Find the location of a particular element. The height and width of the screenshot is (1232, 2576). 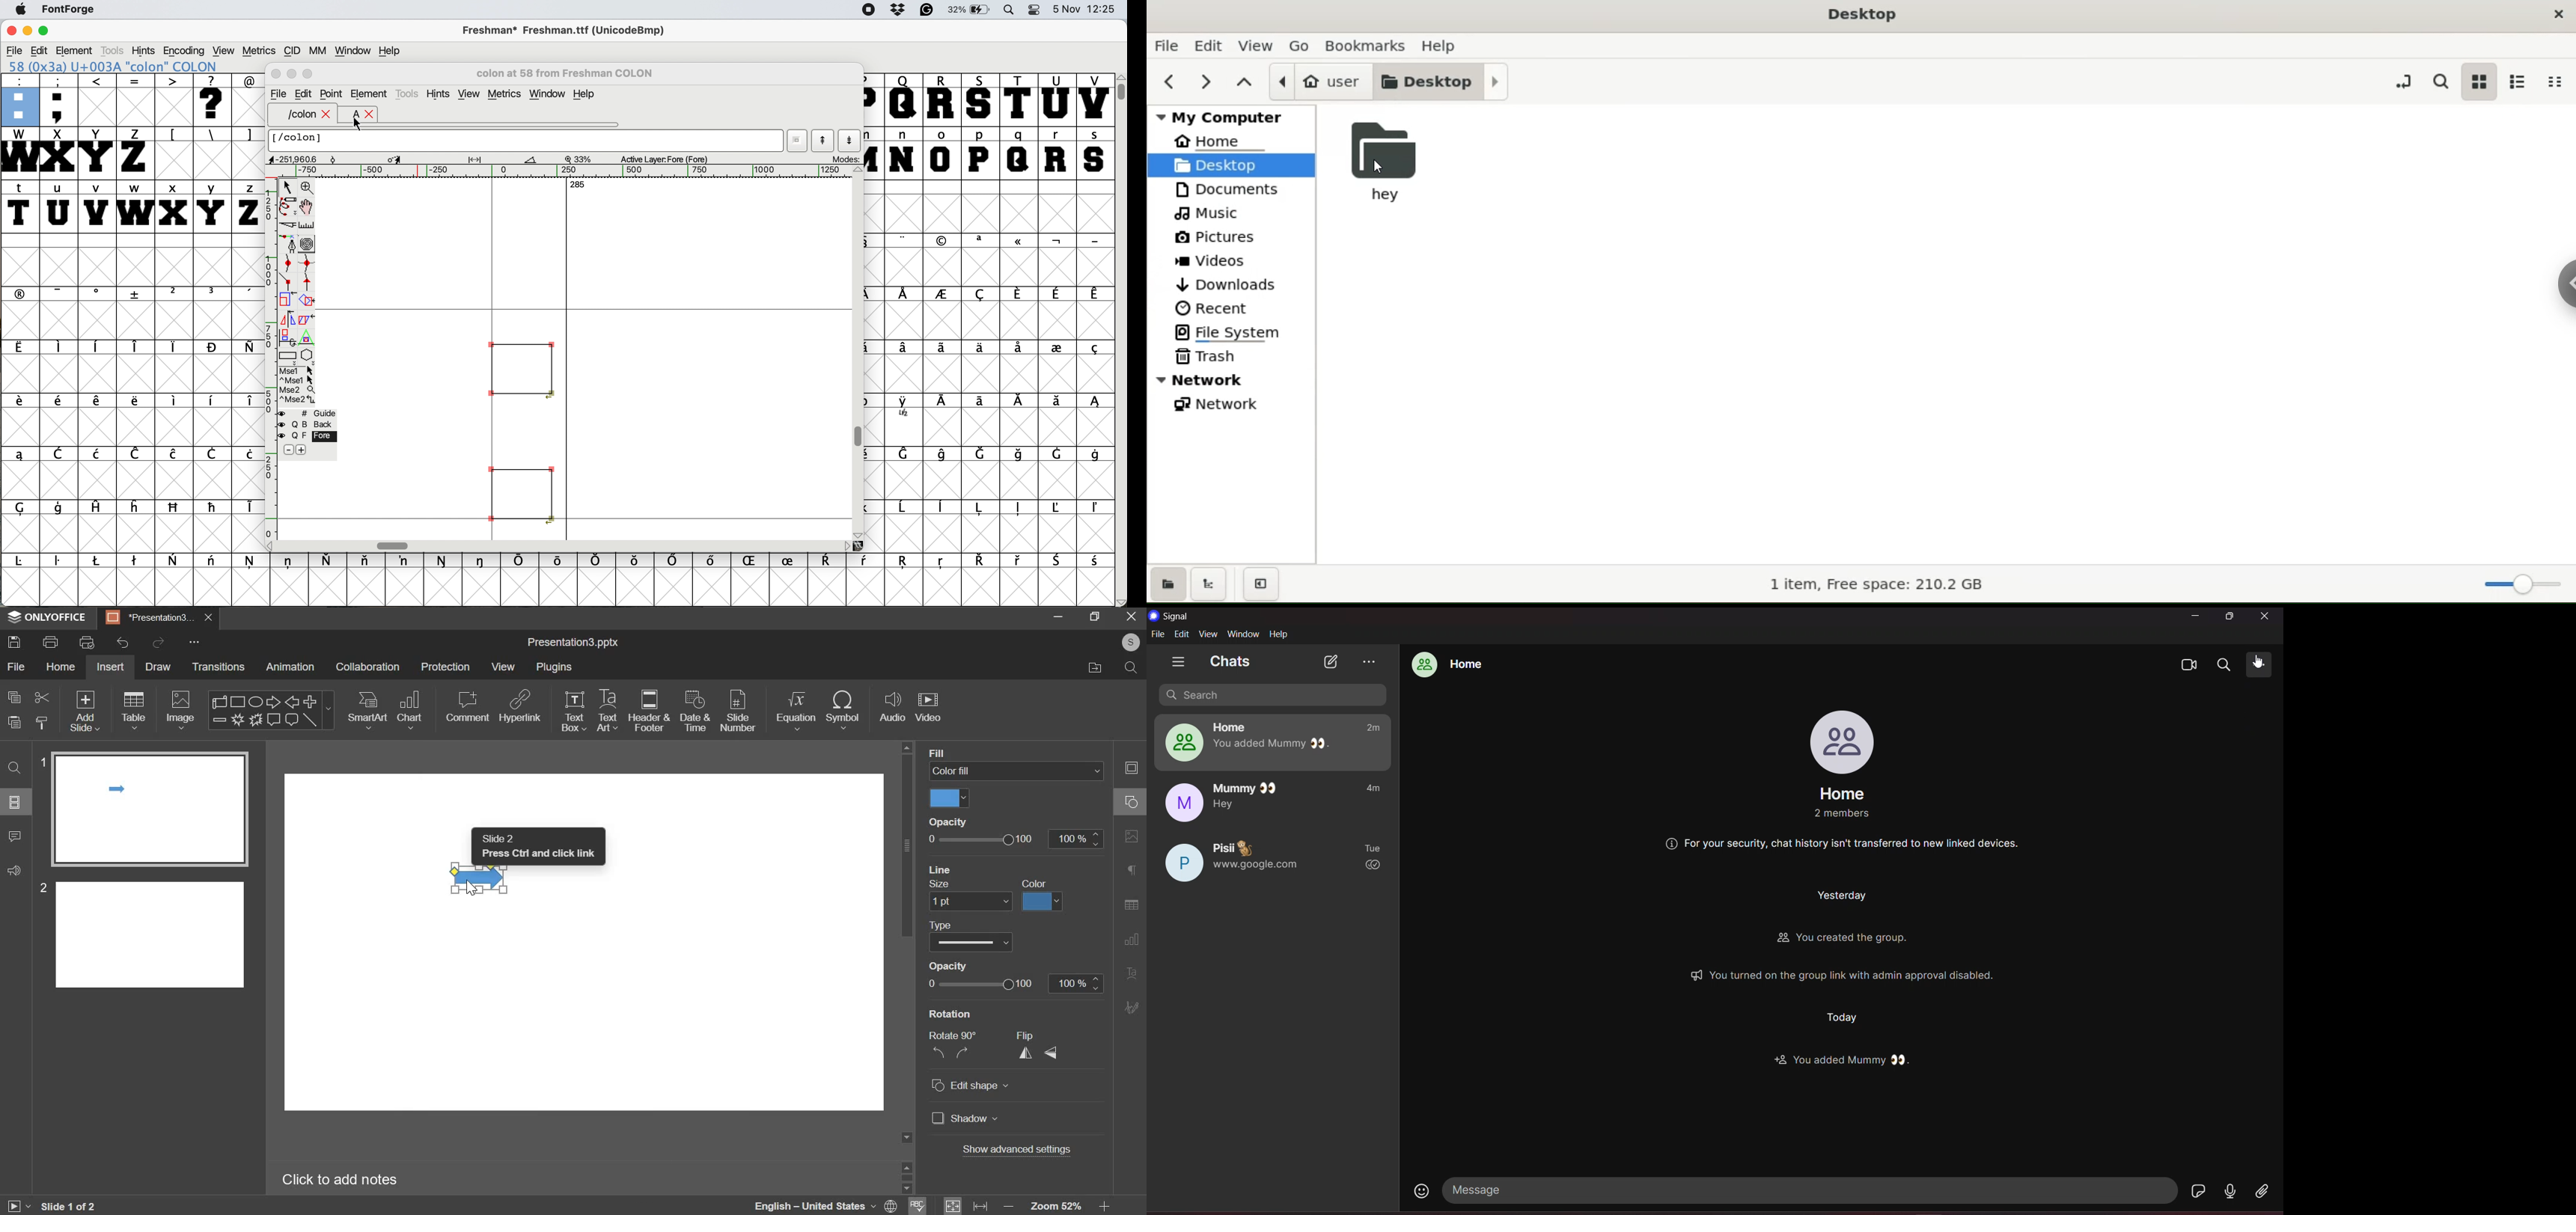

symbol is located at coordinates (214, 507).